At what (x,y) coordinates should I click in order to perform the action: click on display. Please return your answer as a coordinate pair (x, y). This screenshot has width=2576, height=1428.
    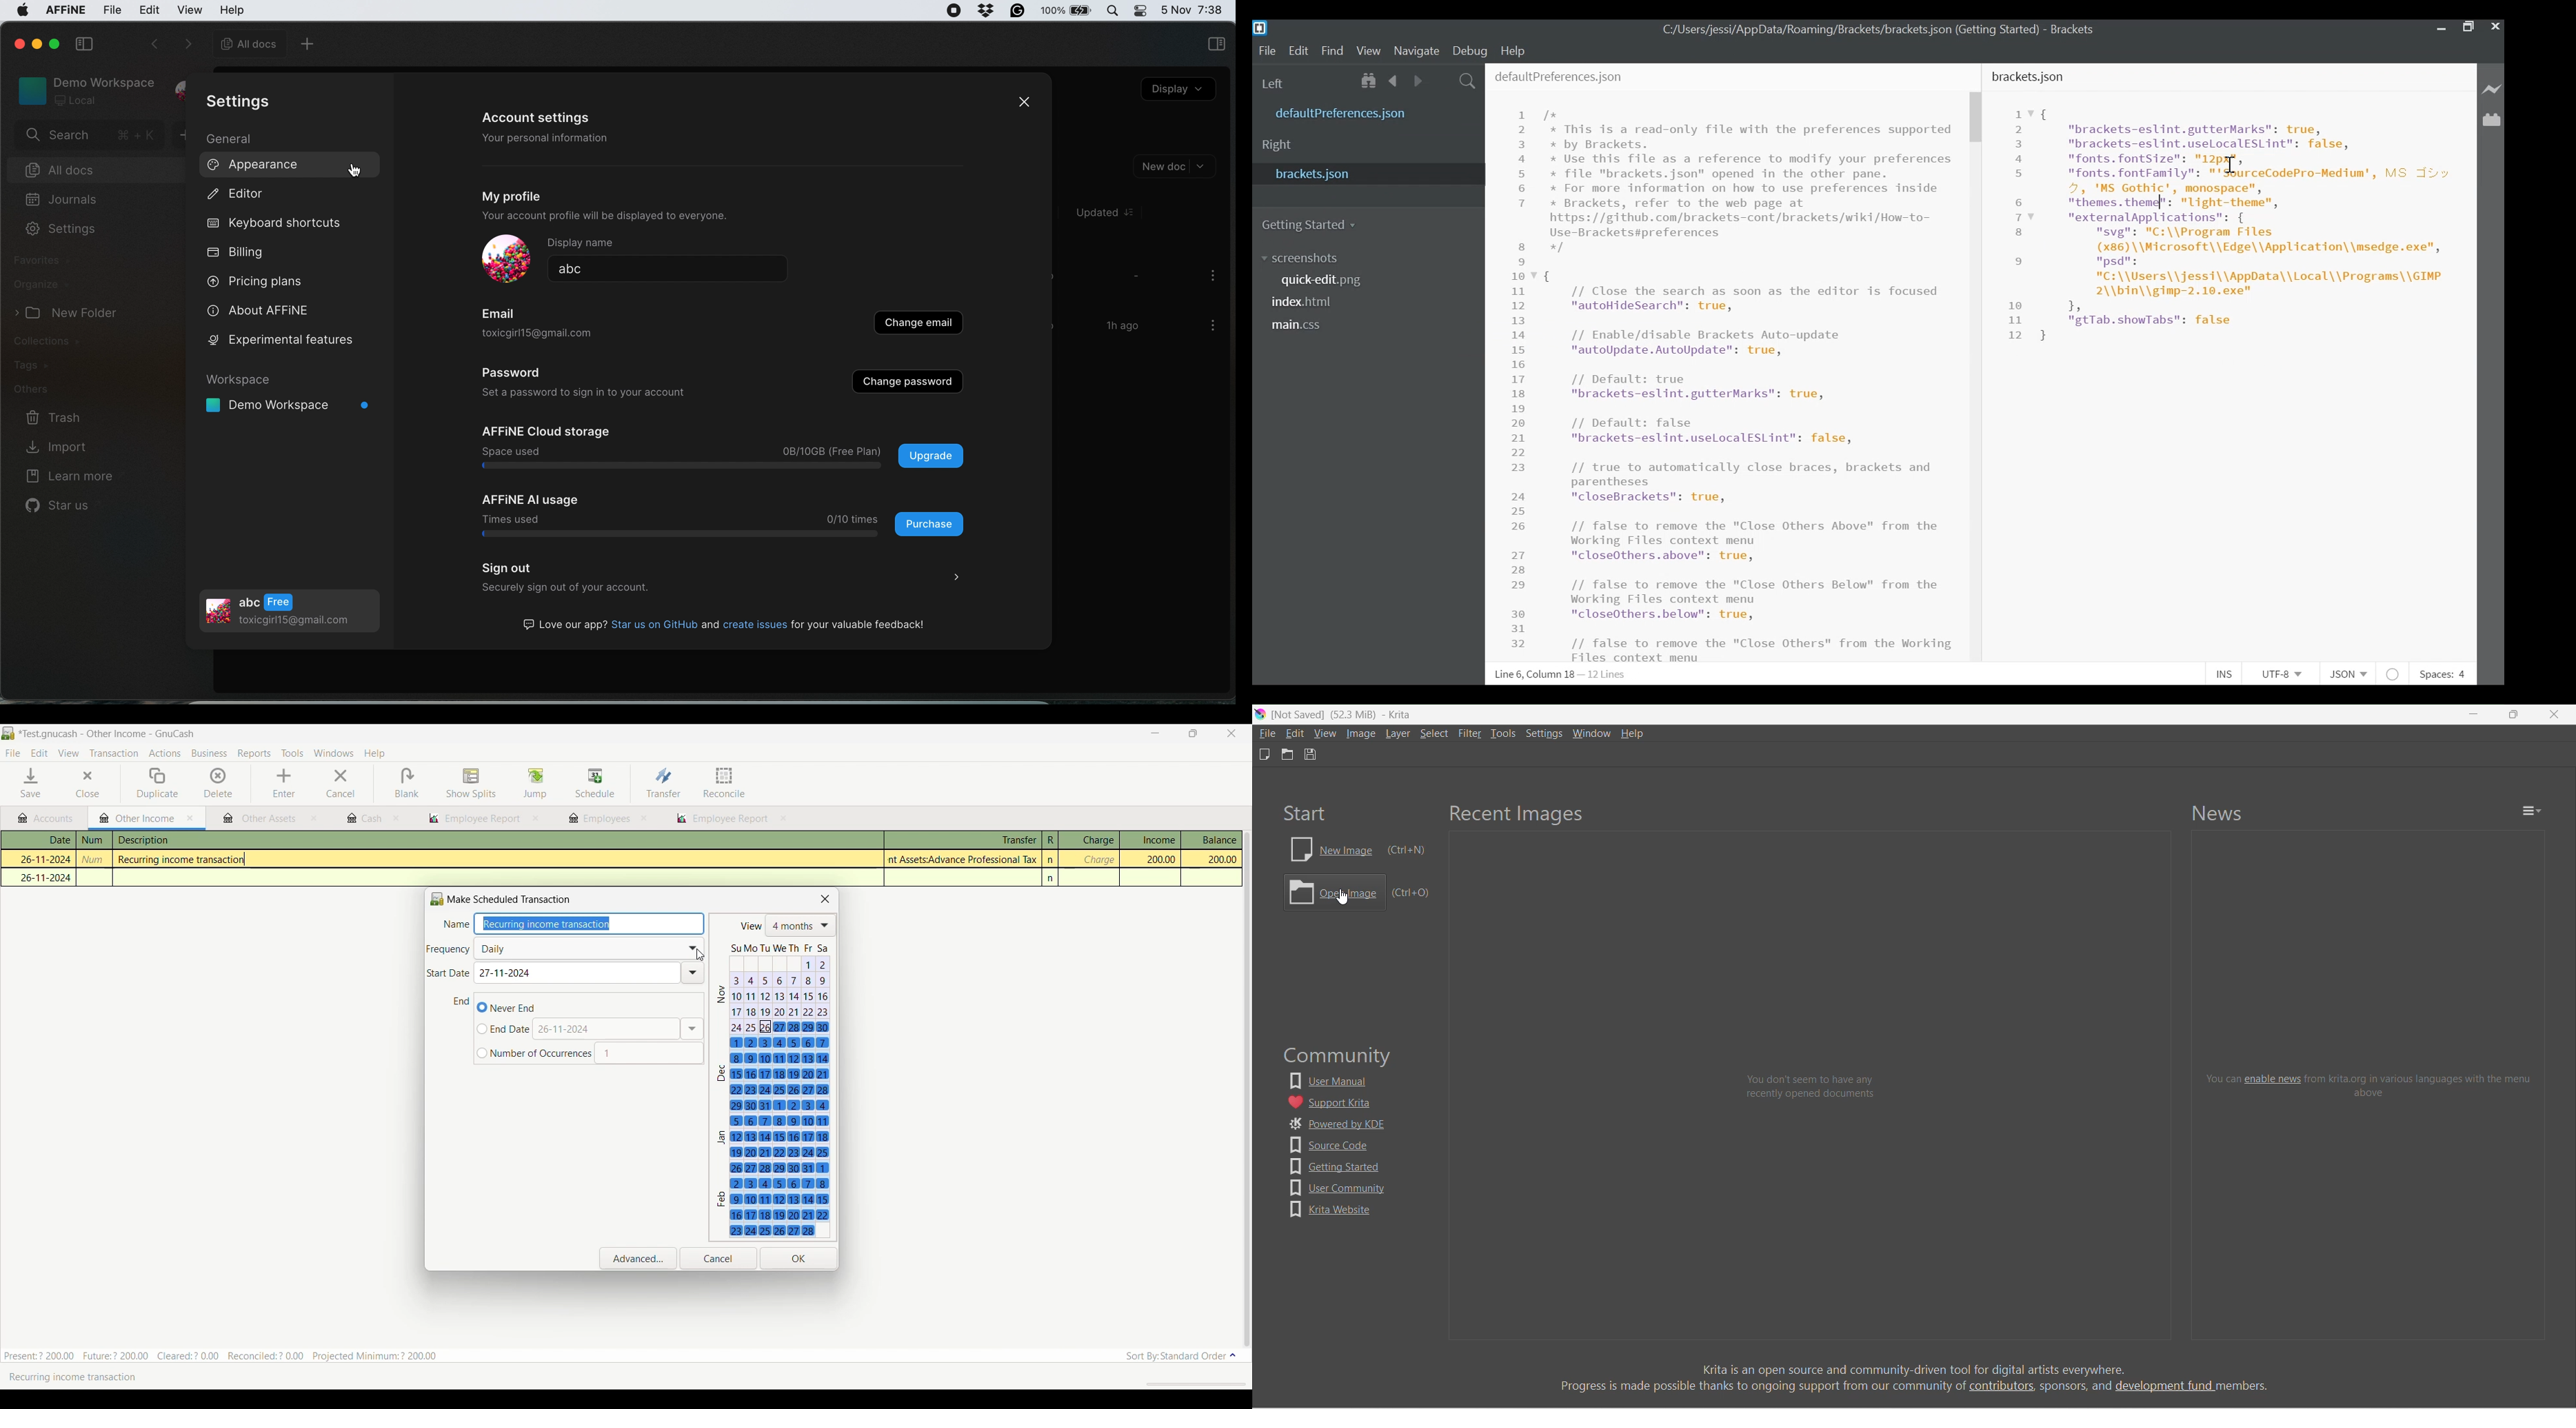
    Looking at the image, I should click on (1179, 91).